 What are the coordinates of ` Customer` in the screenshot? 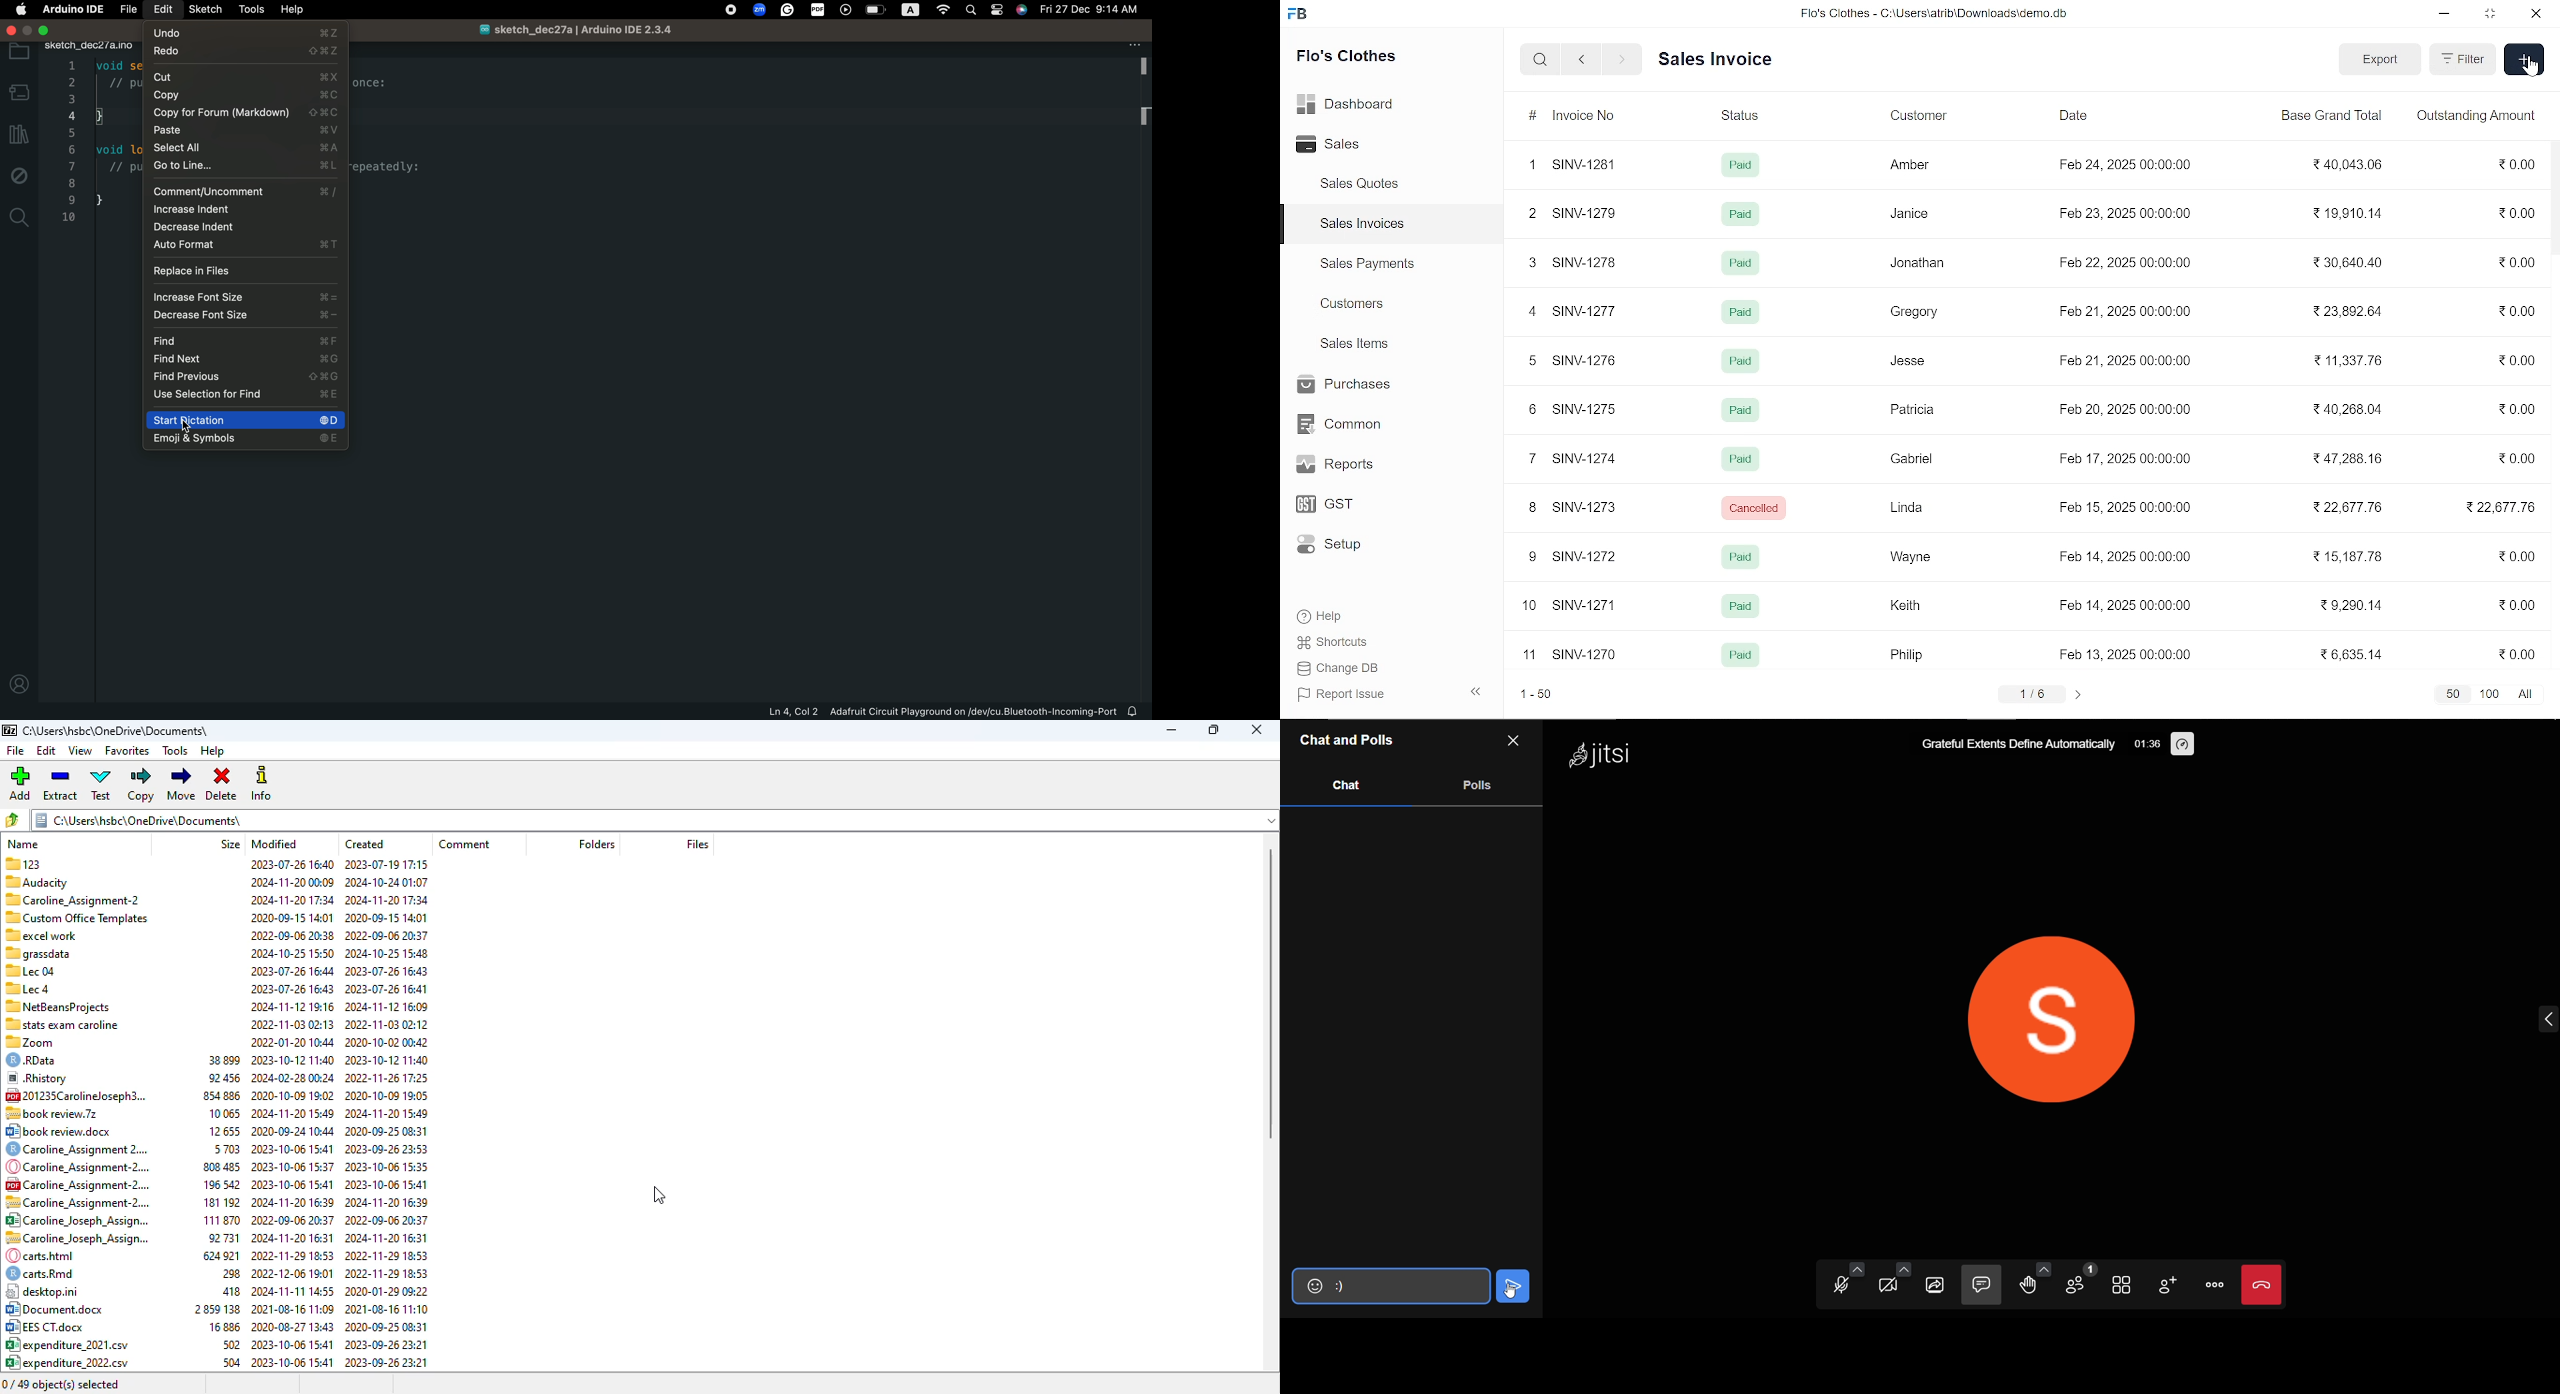 It's located at (1929, 117).